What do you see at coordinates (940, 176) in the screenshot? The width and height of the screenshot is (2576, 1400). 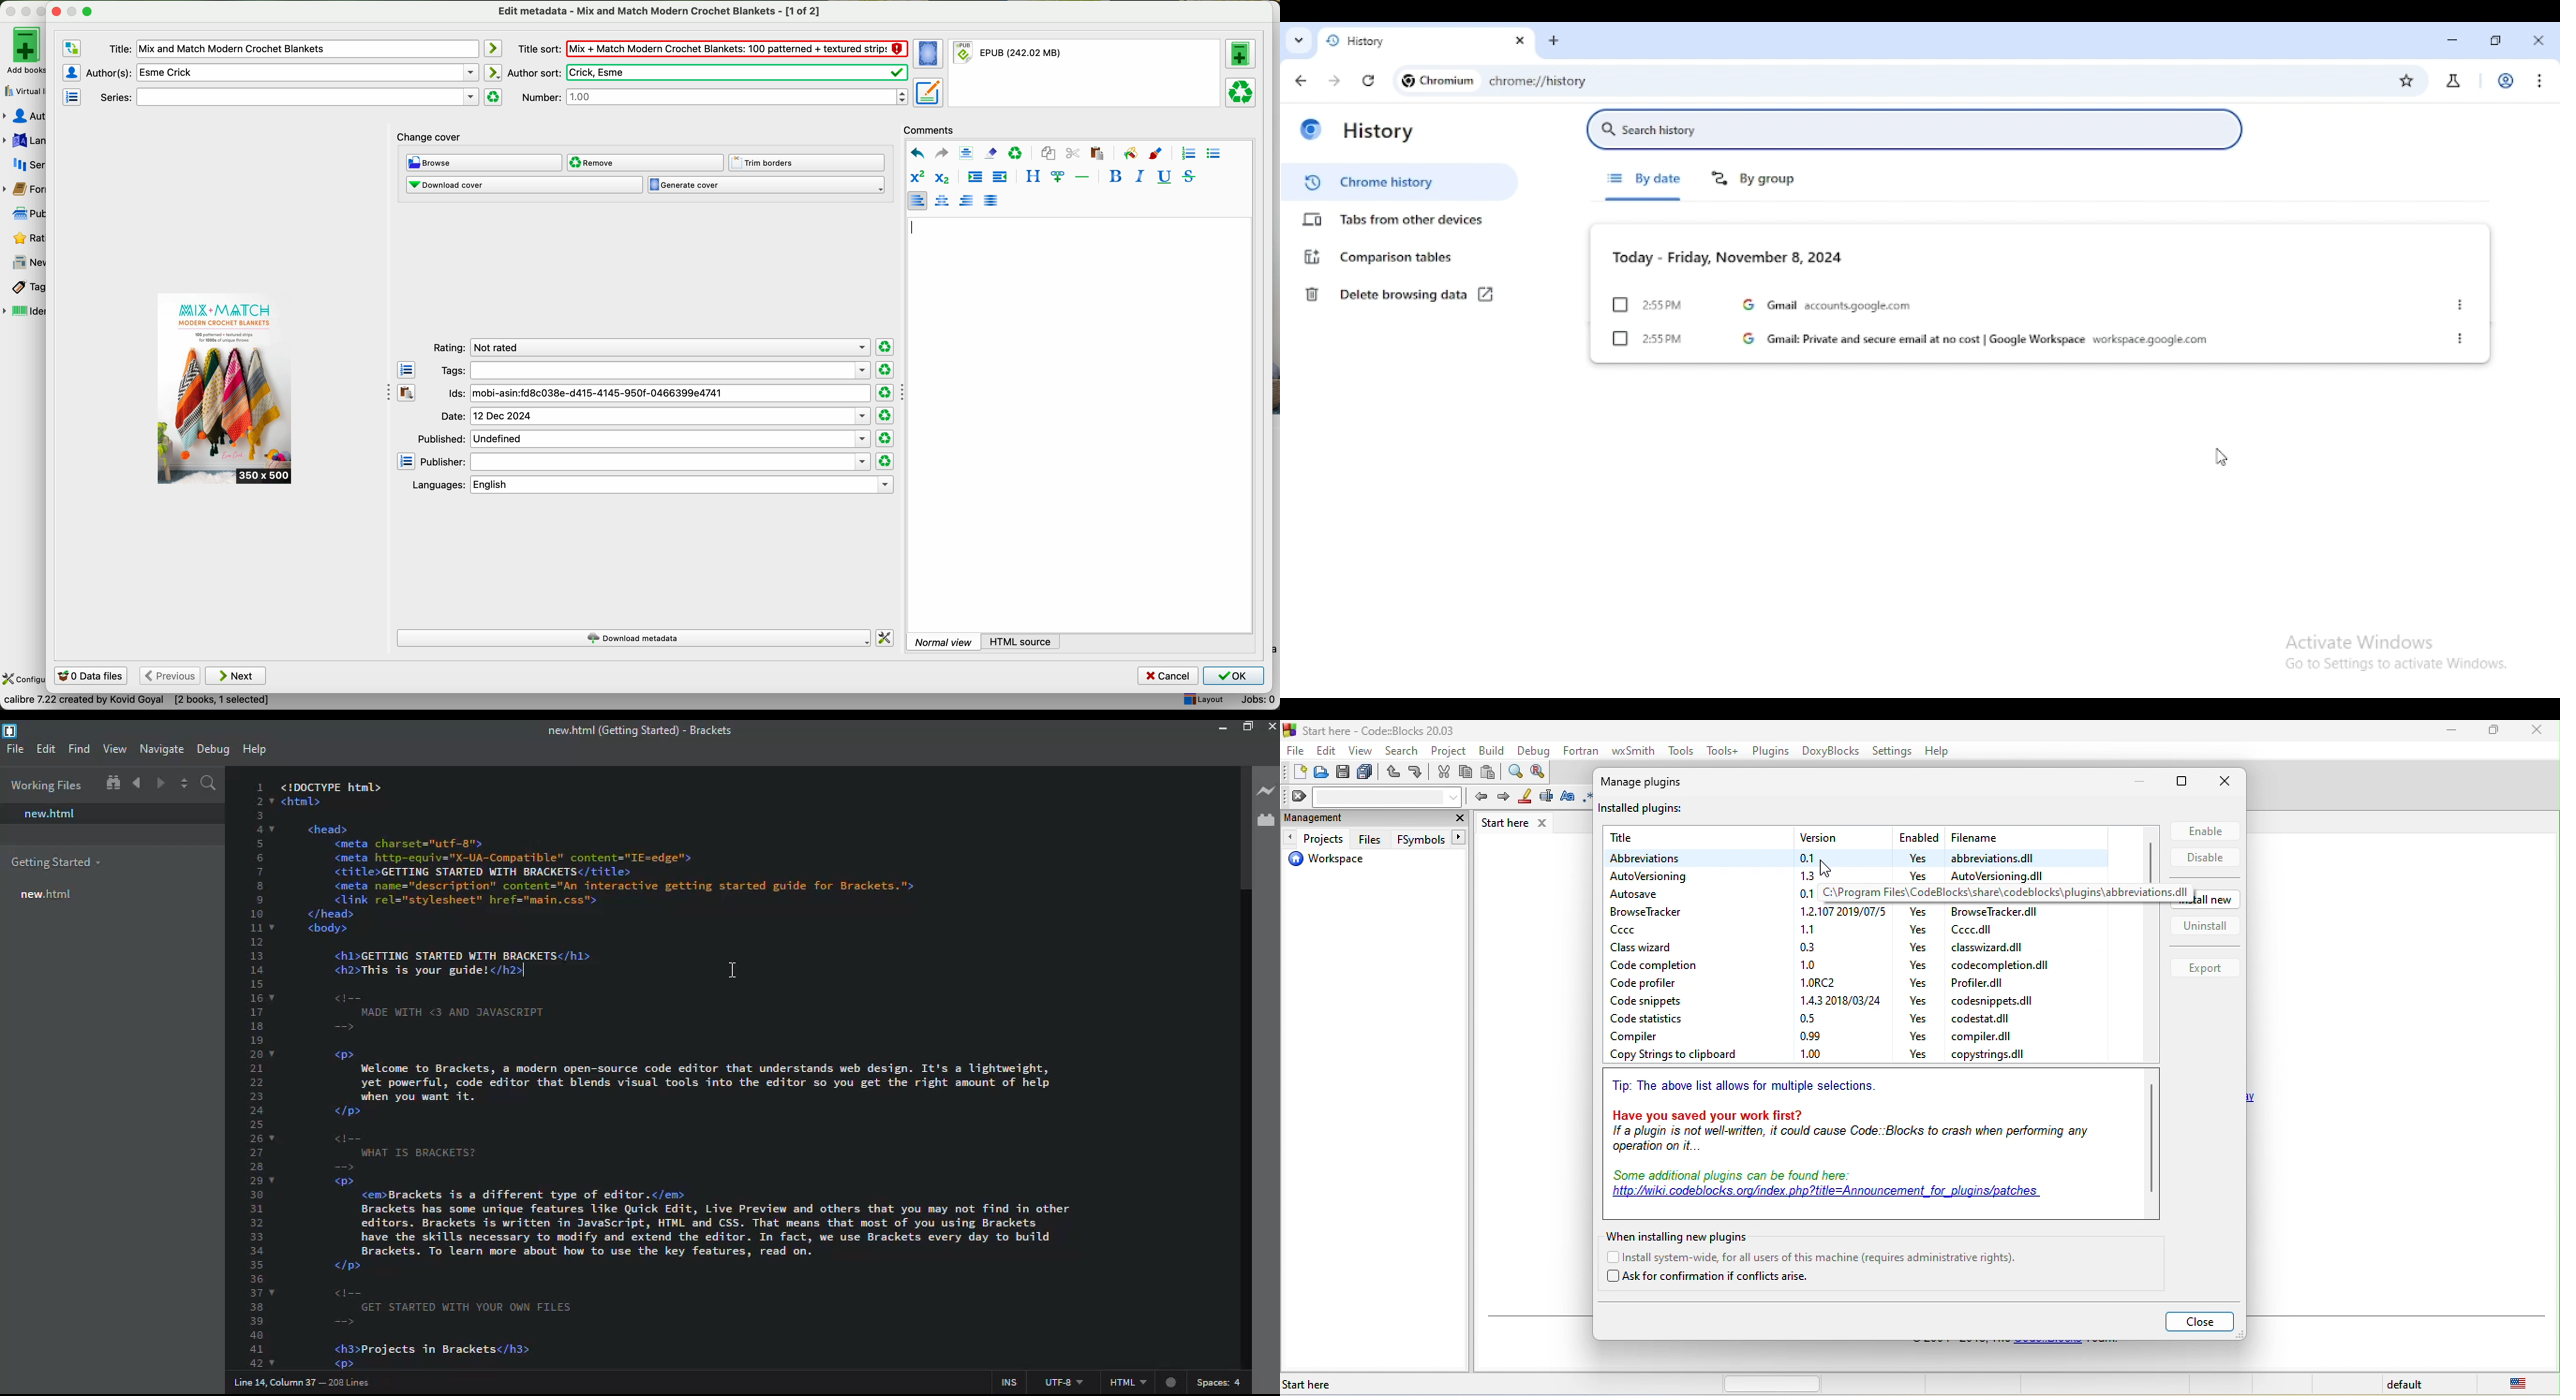 I see `subscript` at bounding box center [940, 176].